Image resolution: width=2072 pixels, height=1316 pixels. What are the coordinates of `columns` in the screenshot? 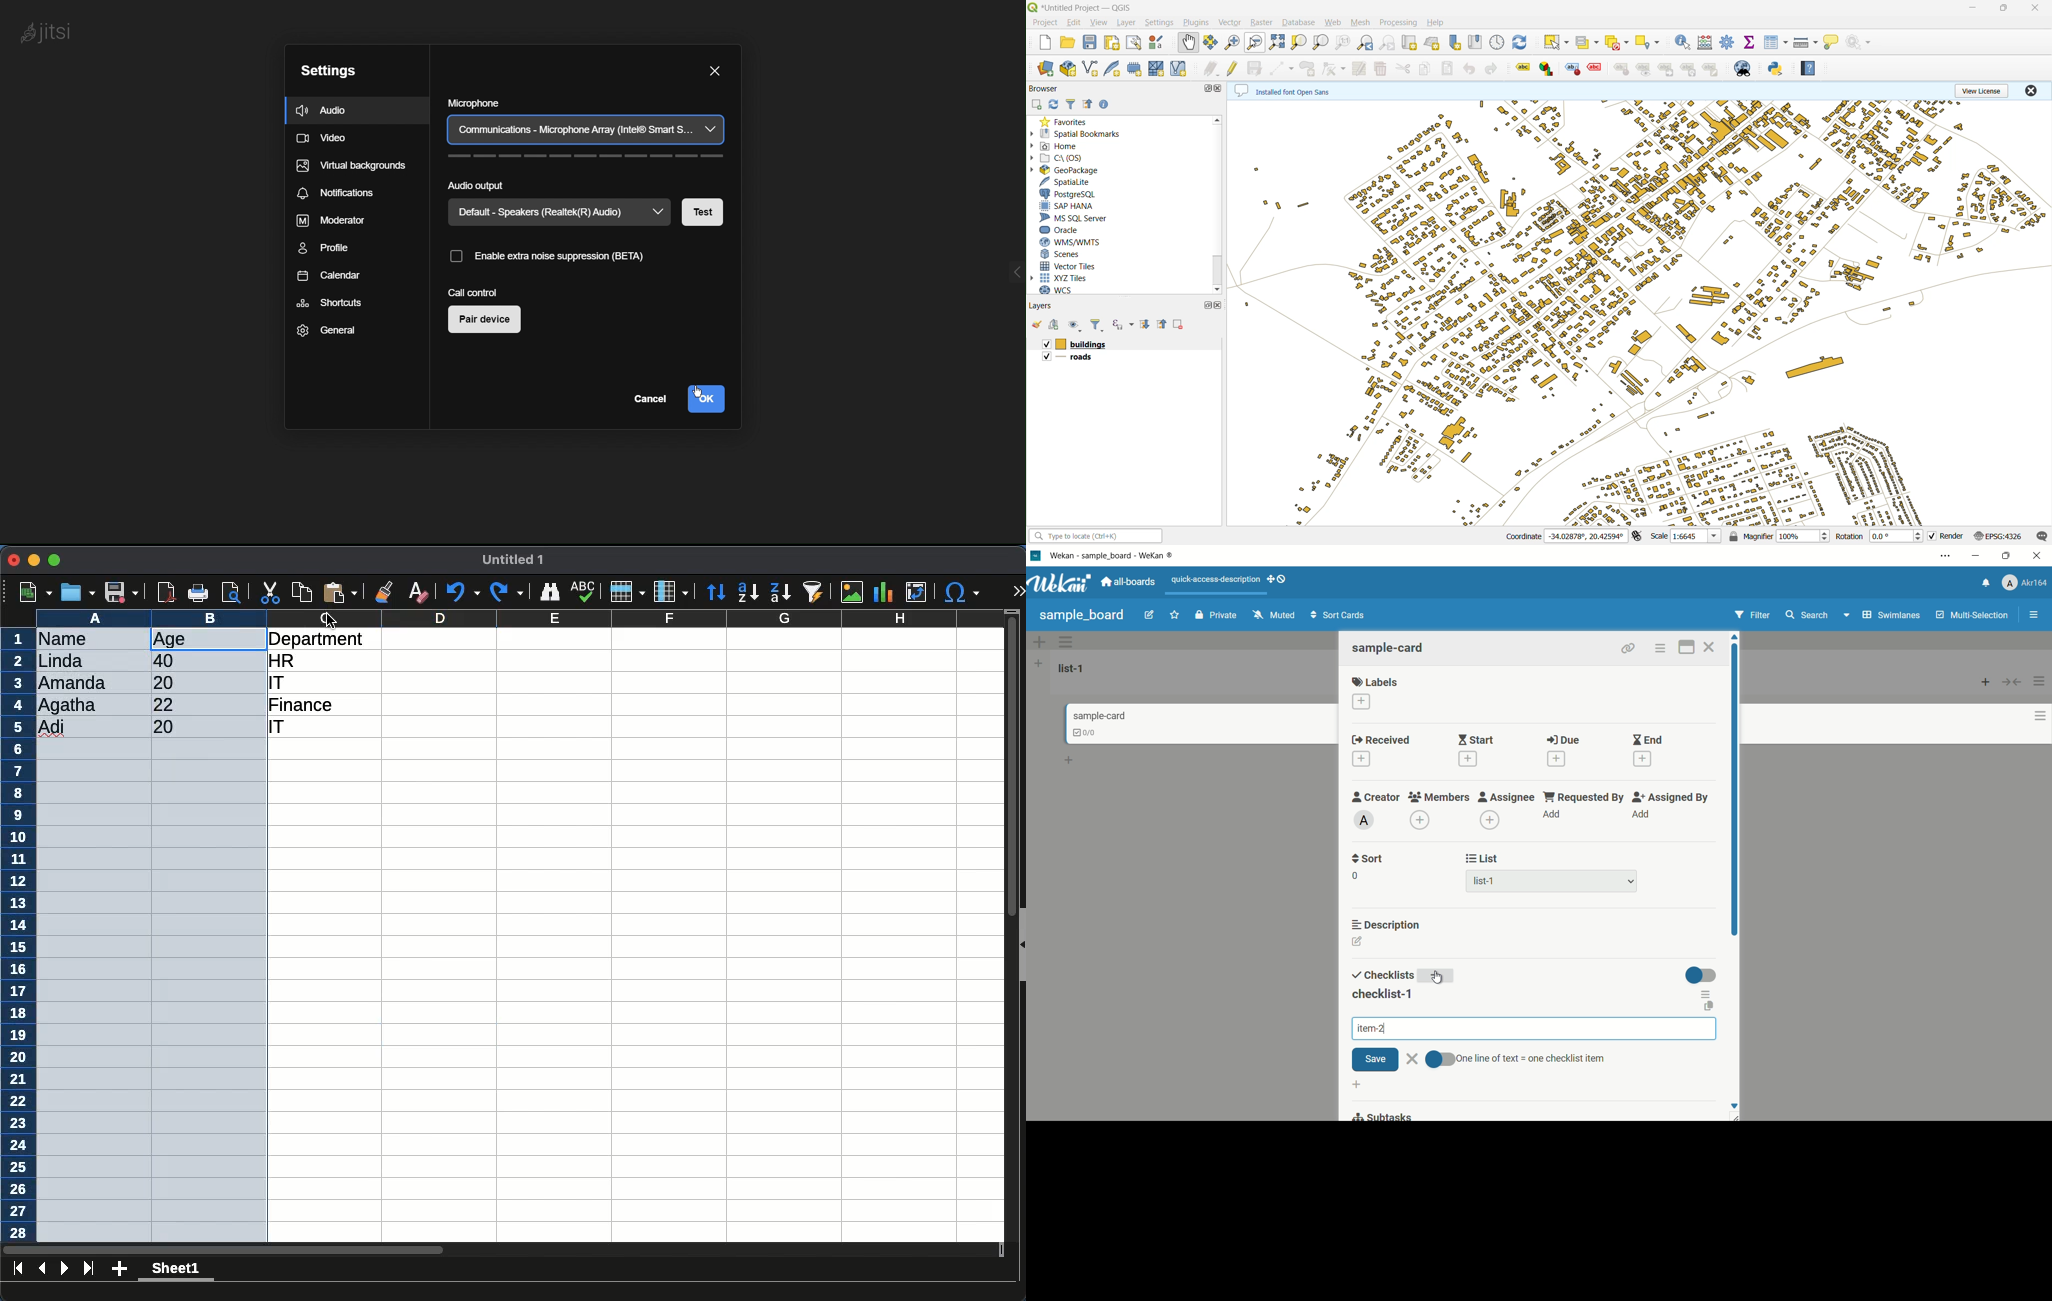 It's located at (520, 618).